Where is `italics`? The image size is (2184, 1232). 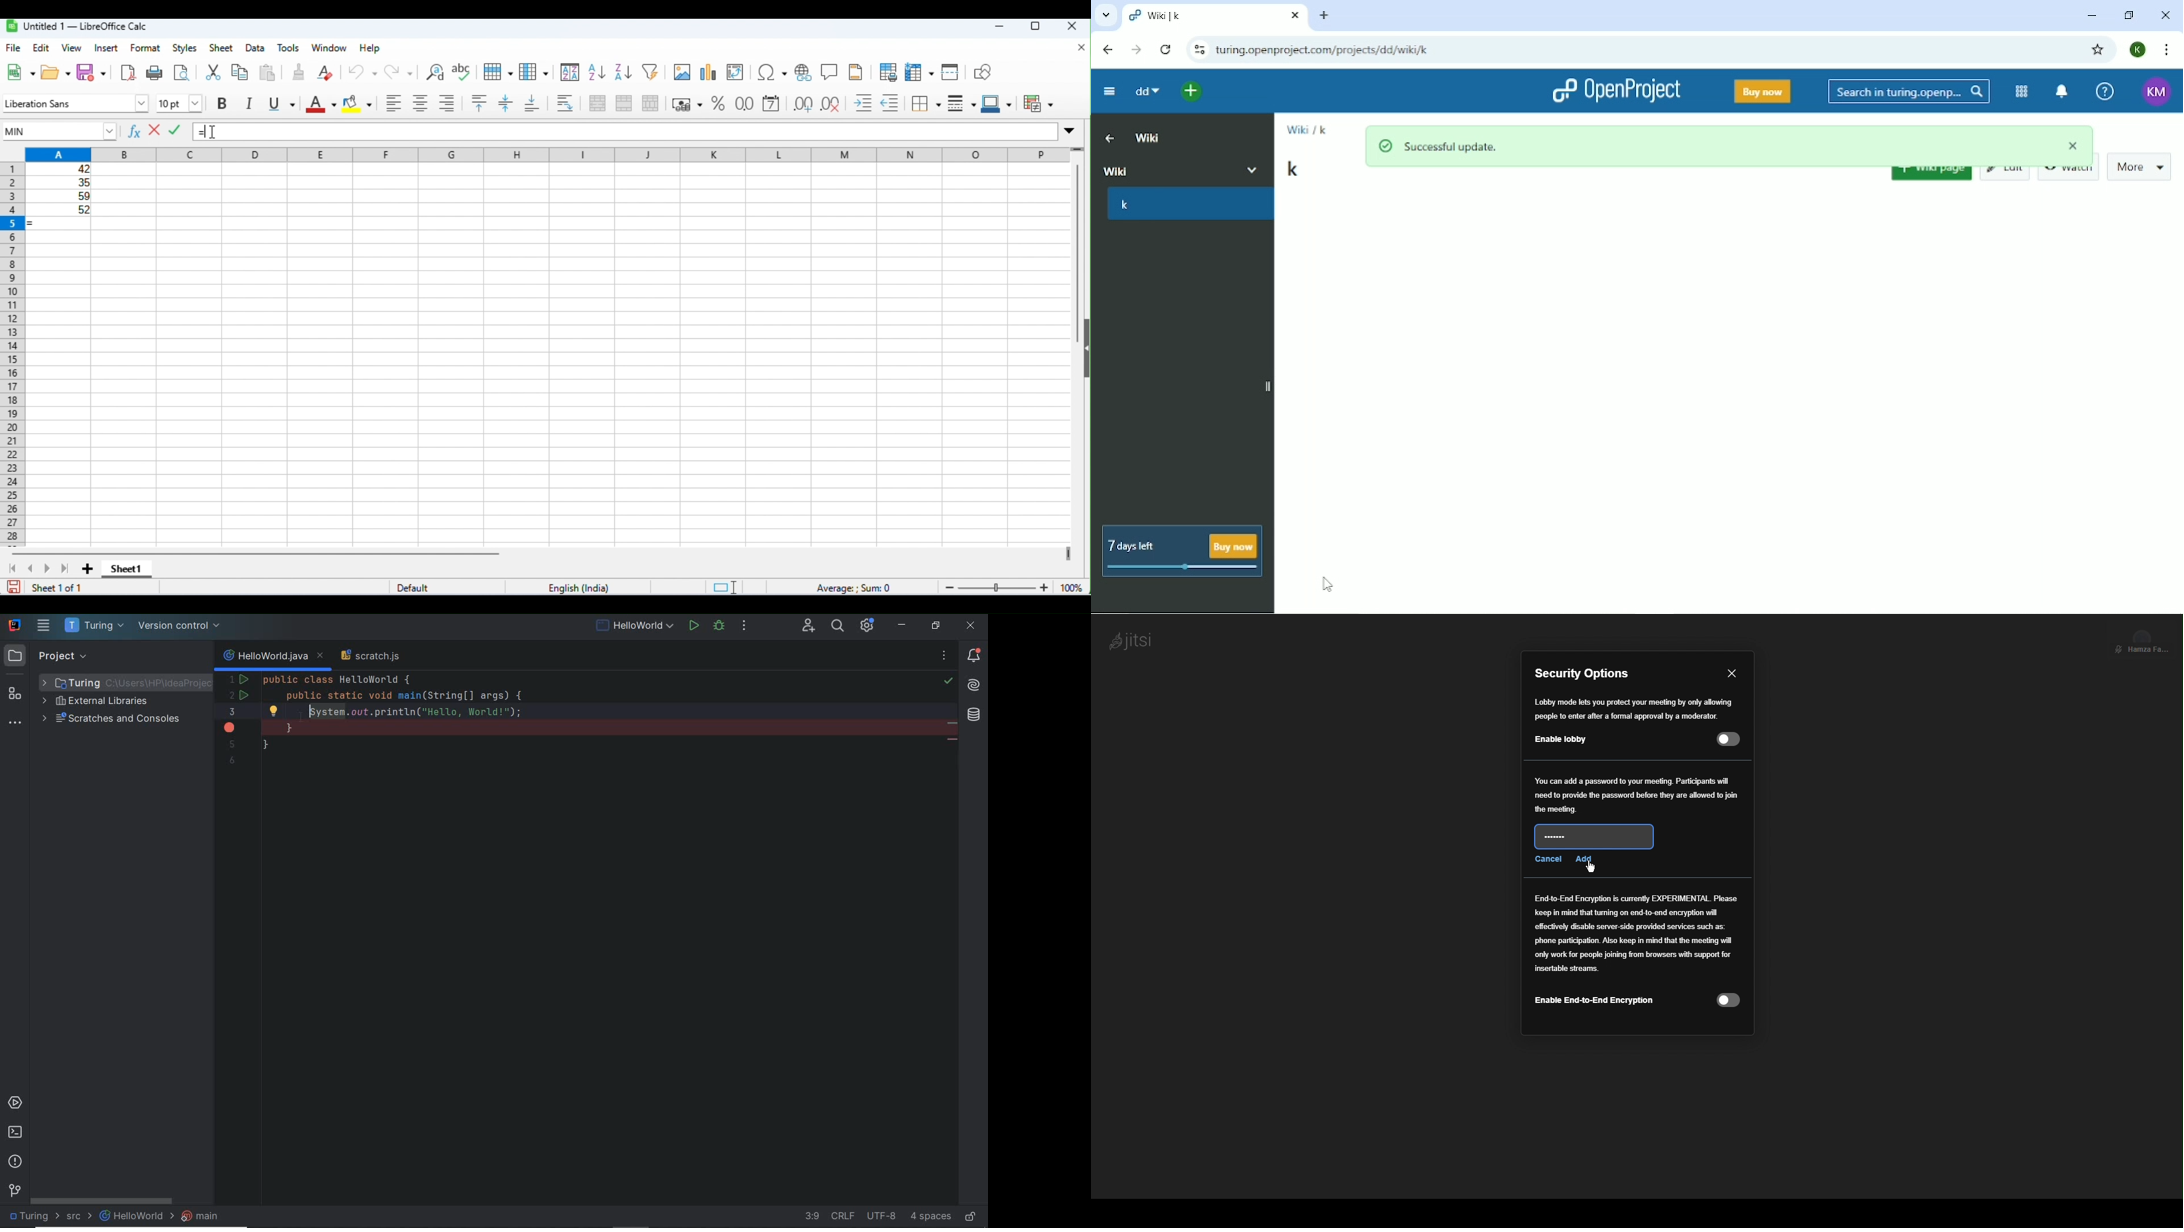
italics is located at coordinates (250, 103).